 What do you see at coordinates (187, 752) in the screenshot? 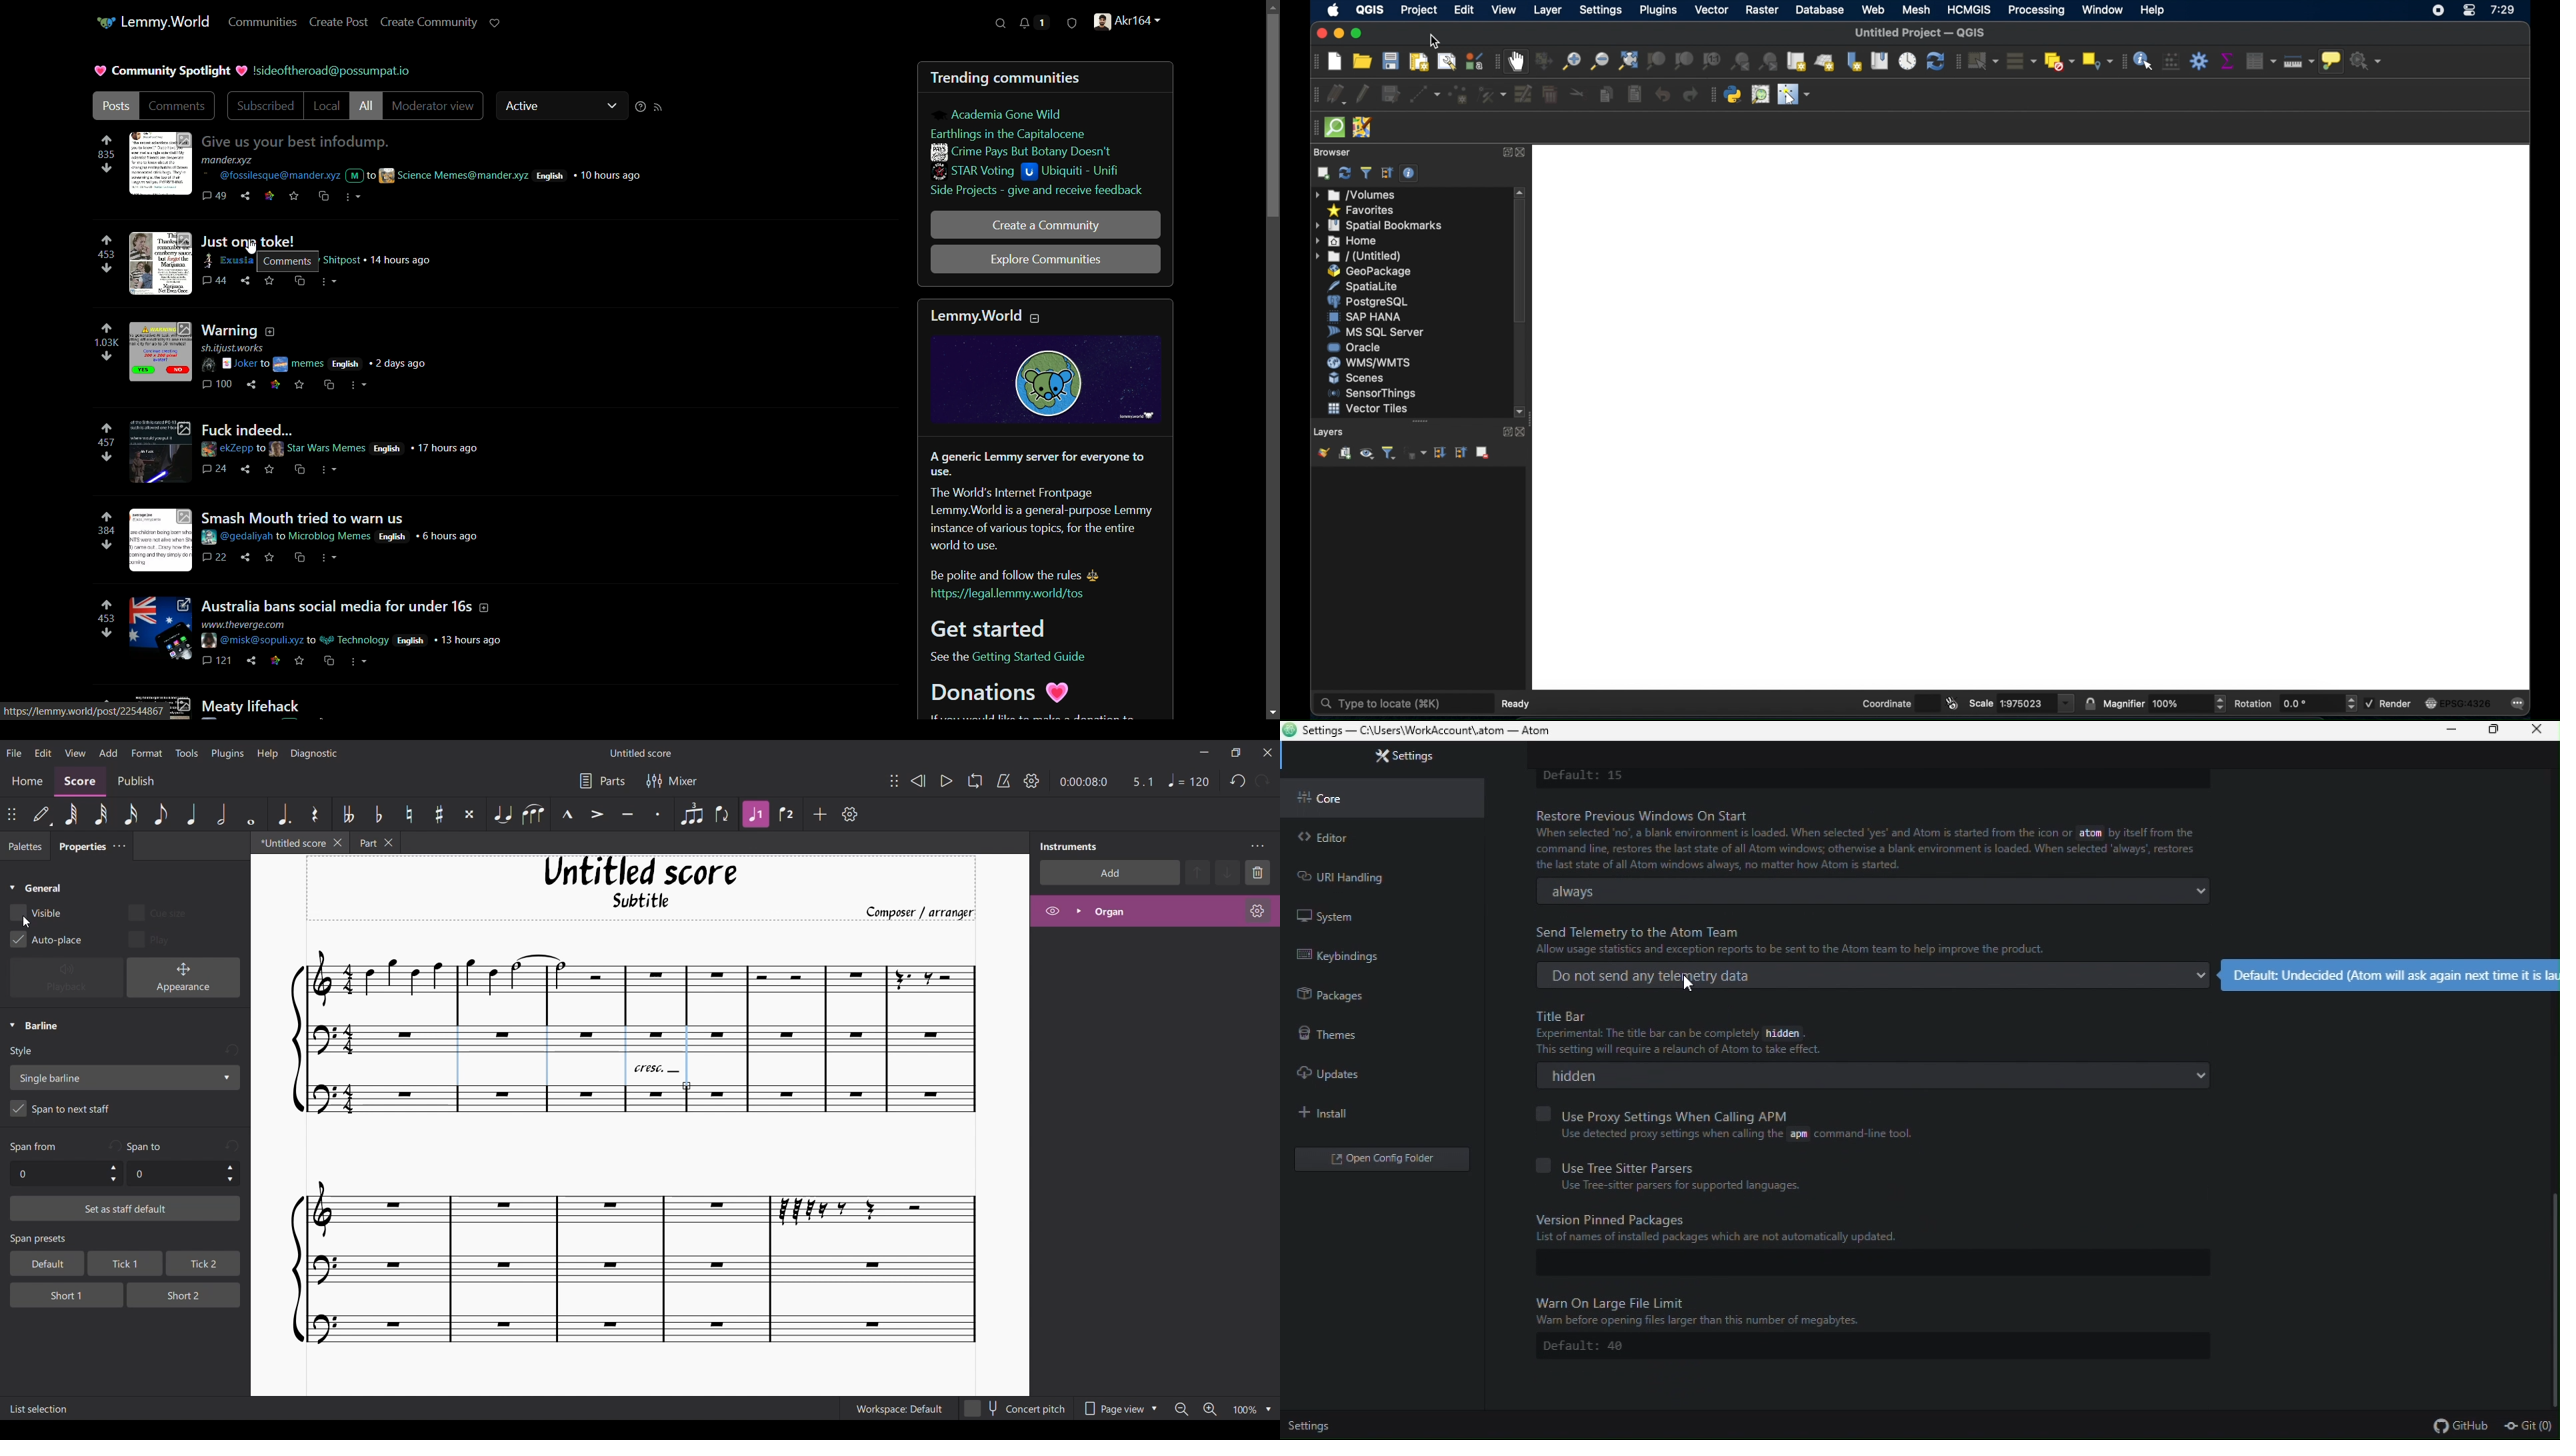
I see `Tools menu` at bounding box center [187, 752].